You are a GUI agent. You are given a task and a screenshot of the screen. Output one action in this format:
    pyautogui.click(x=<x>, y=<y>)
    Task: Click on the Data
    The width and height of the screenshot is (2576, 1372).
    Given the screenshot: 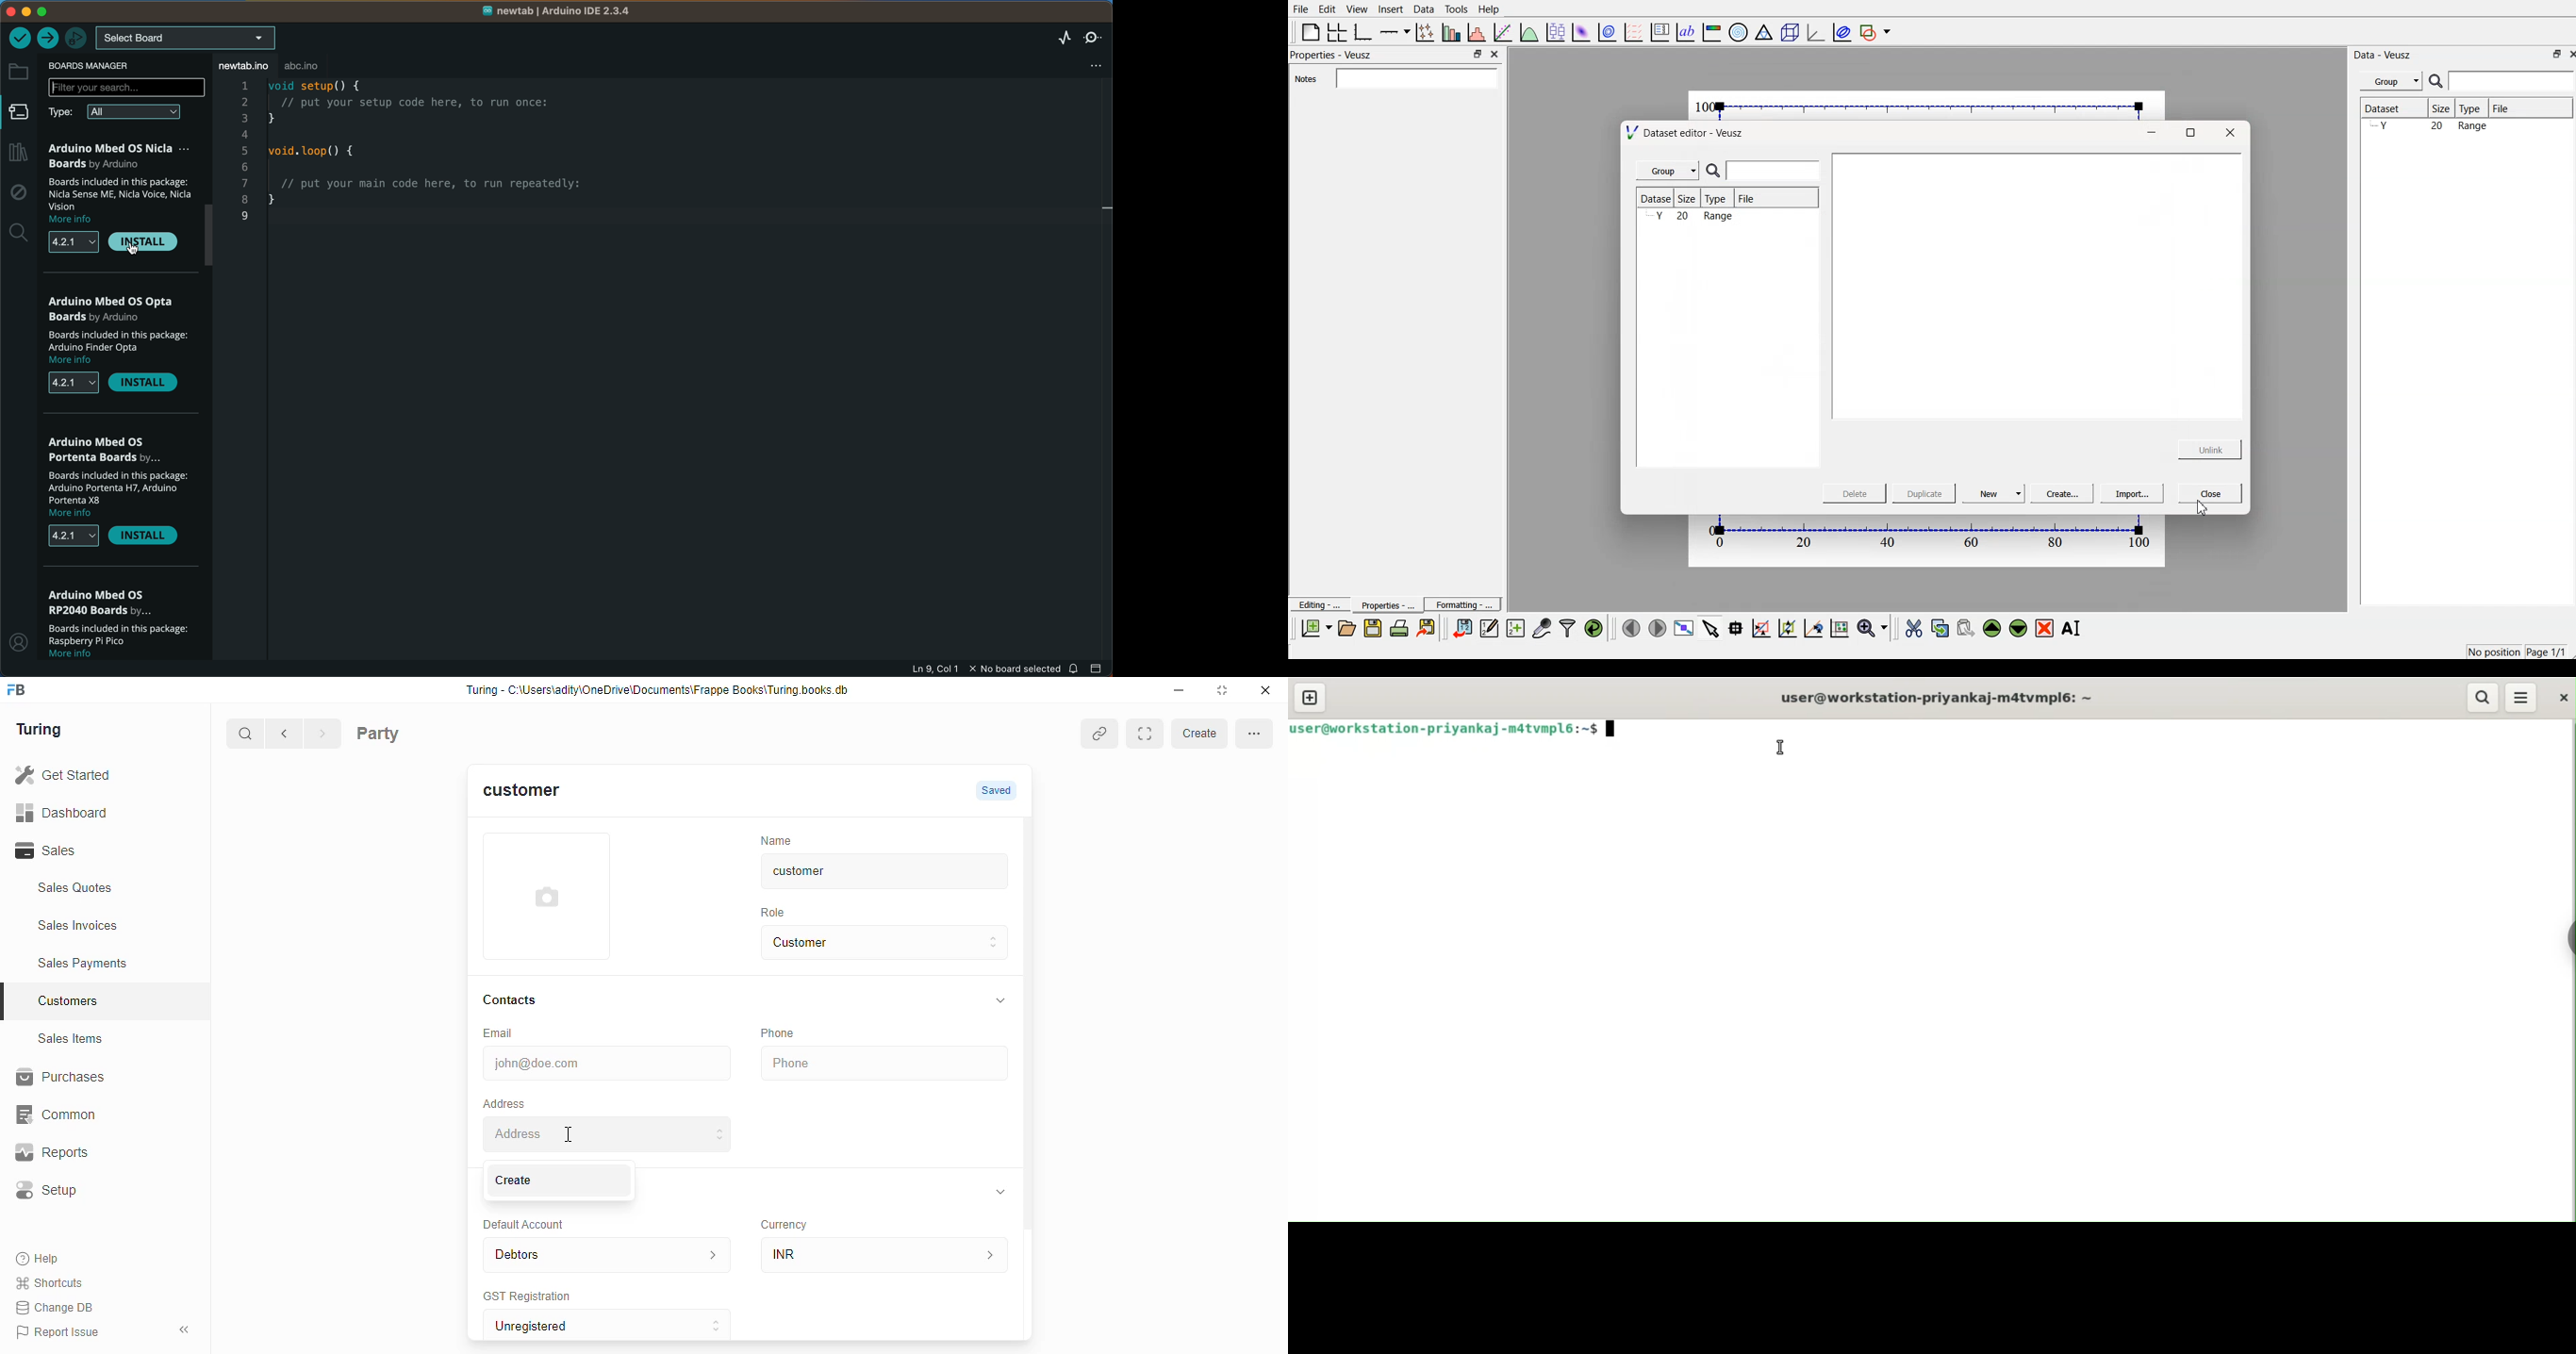 What is the action you would take?
    pyautogui.click(x=1424, y=9)
    